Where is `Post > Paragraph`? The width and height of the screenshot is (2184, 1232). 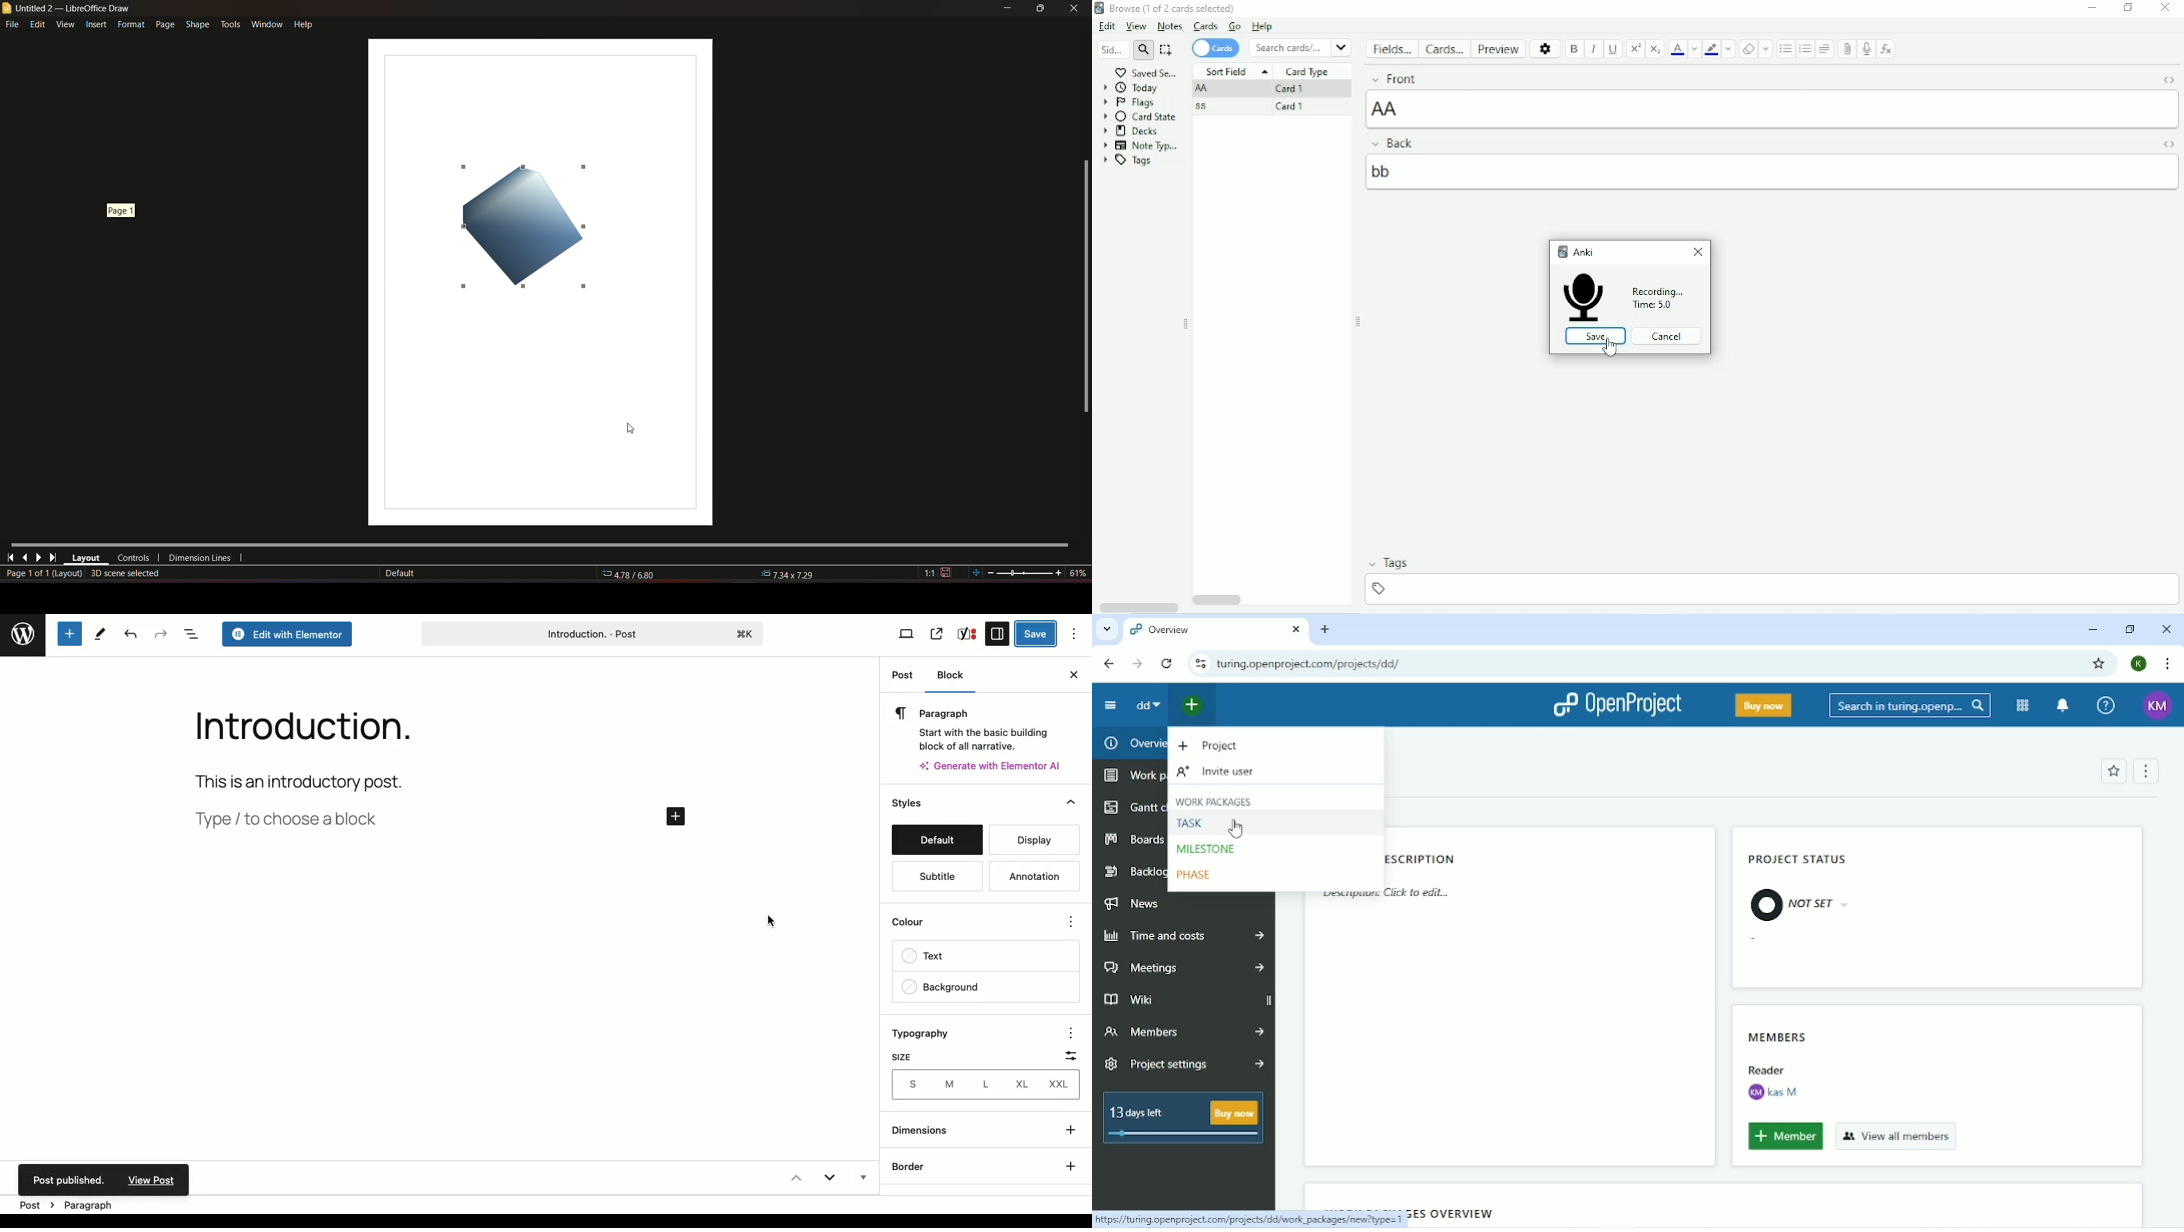
Post > Paragraph is located at coordinates (63, 1206).